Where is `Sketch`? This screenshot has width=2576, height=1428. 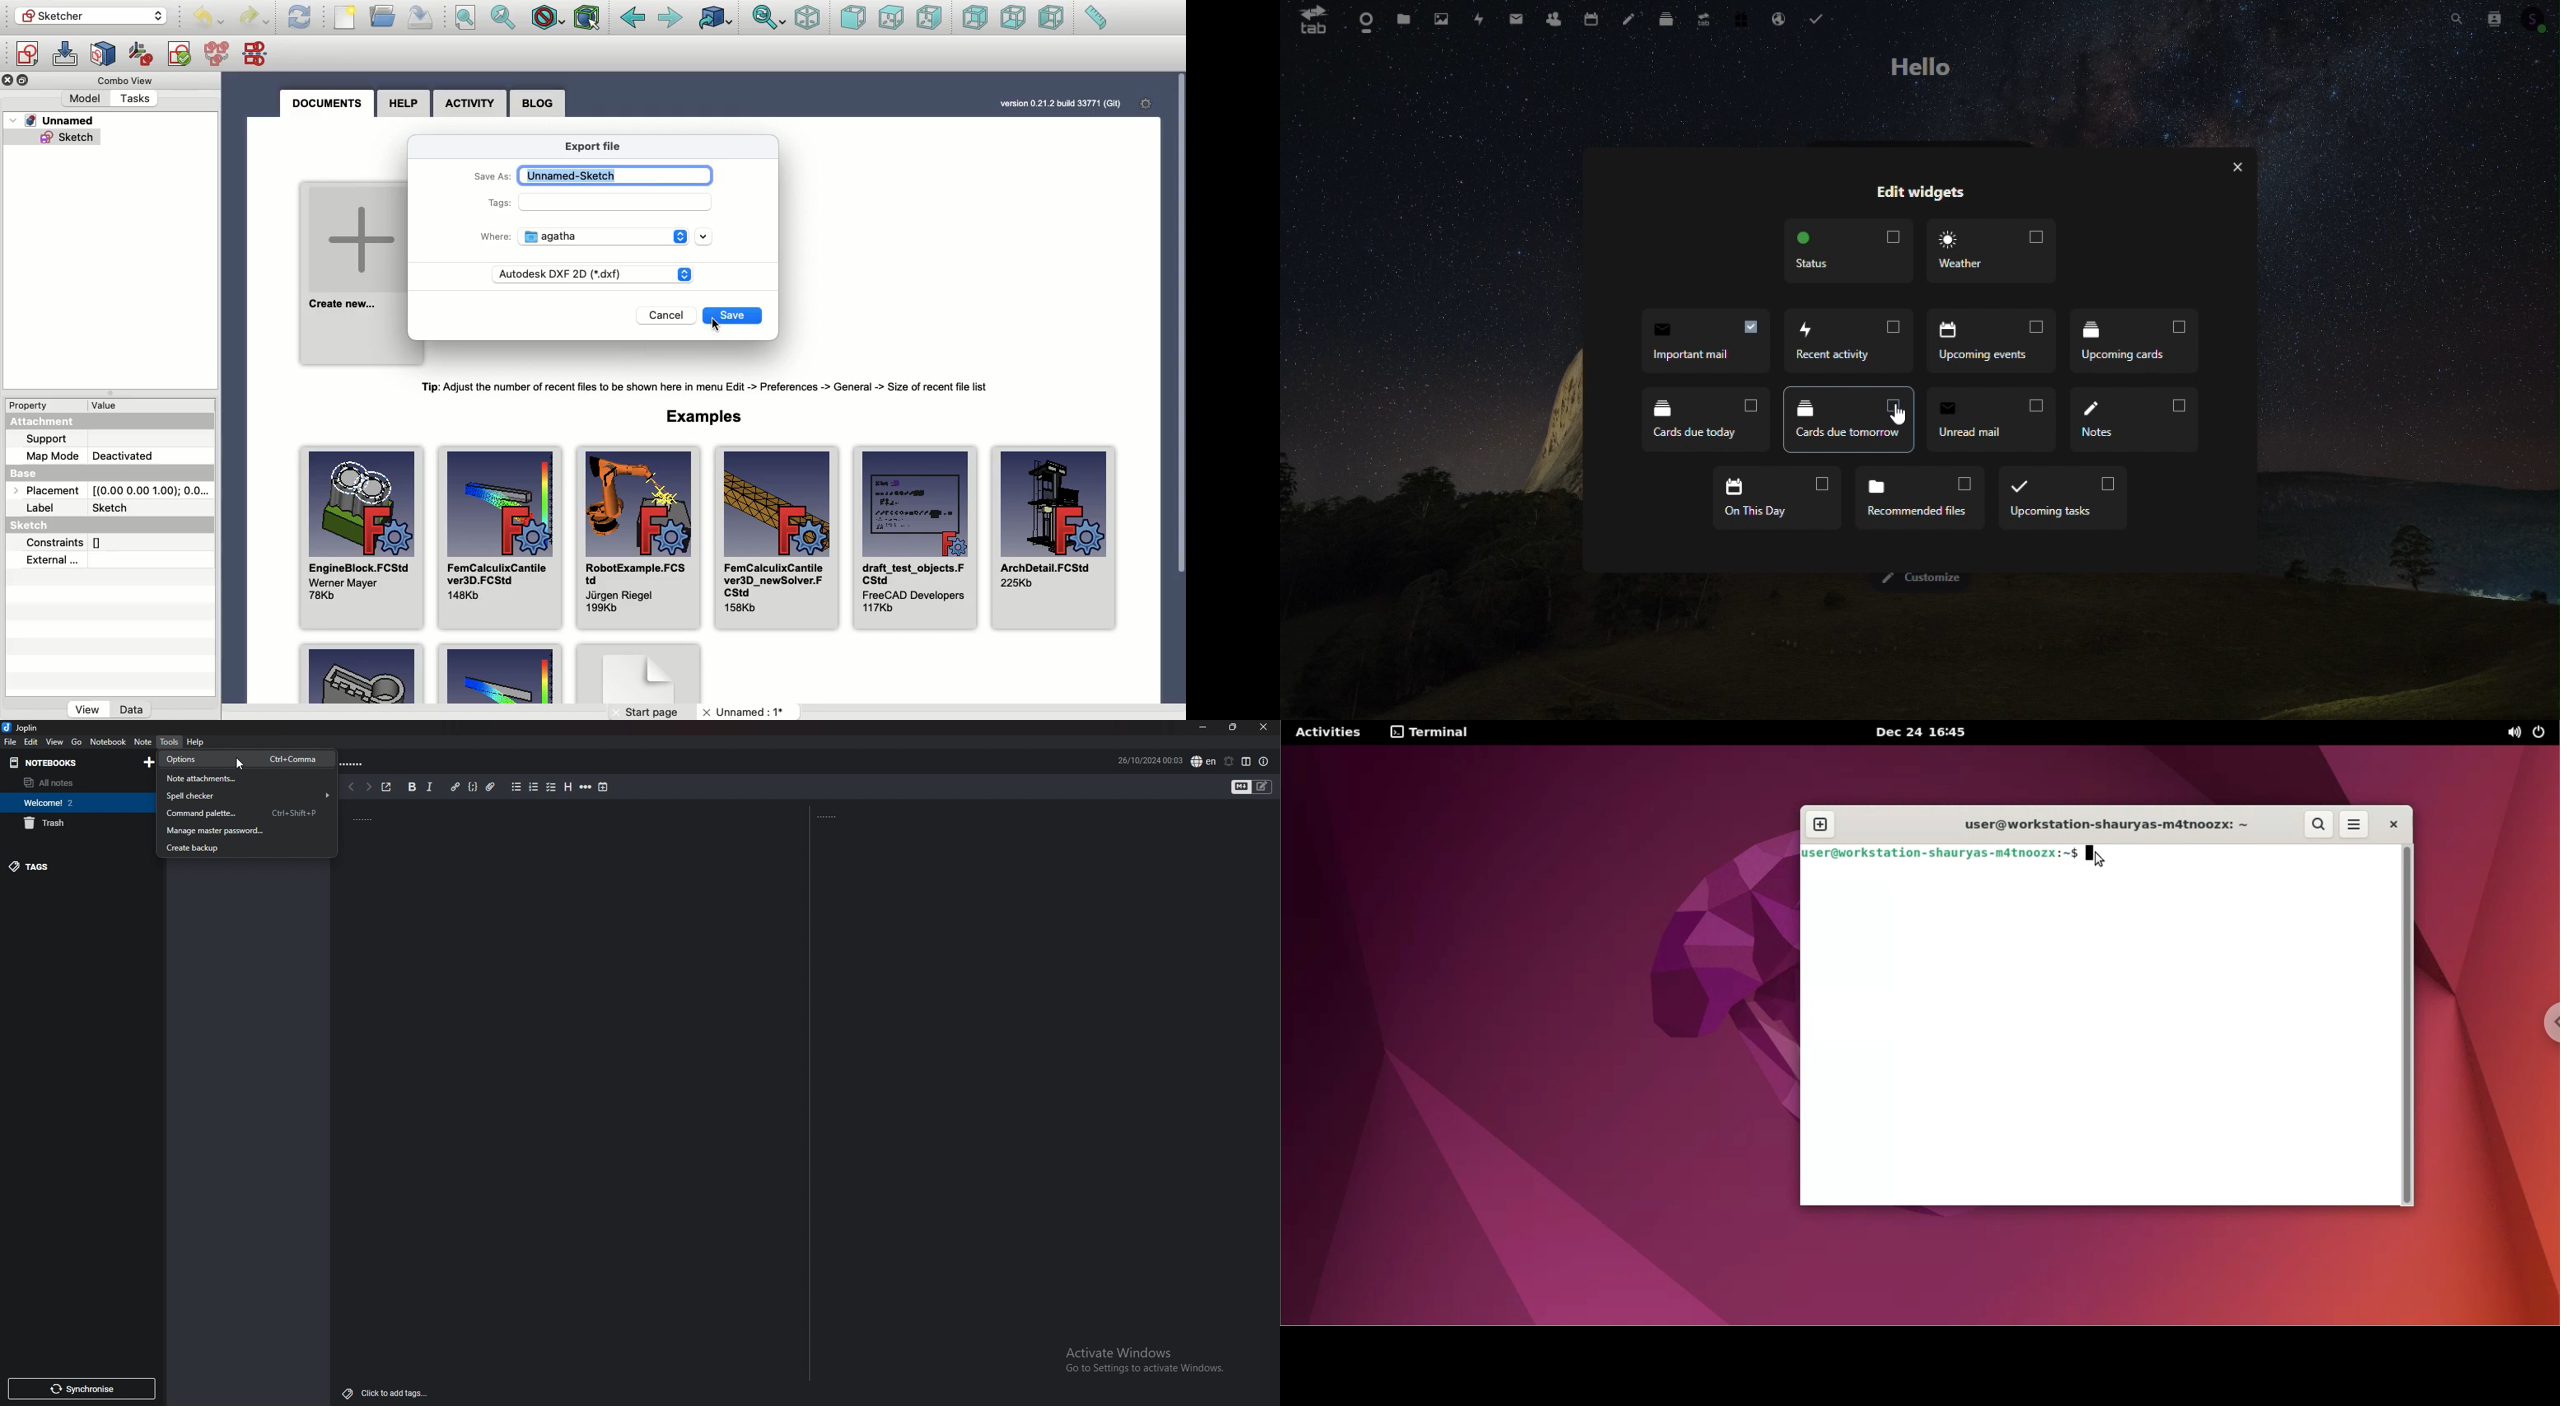
Sketch is located at coordinates (54, 139).